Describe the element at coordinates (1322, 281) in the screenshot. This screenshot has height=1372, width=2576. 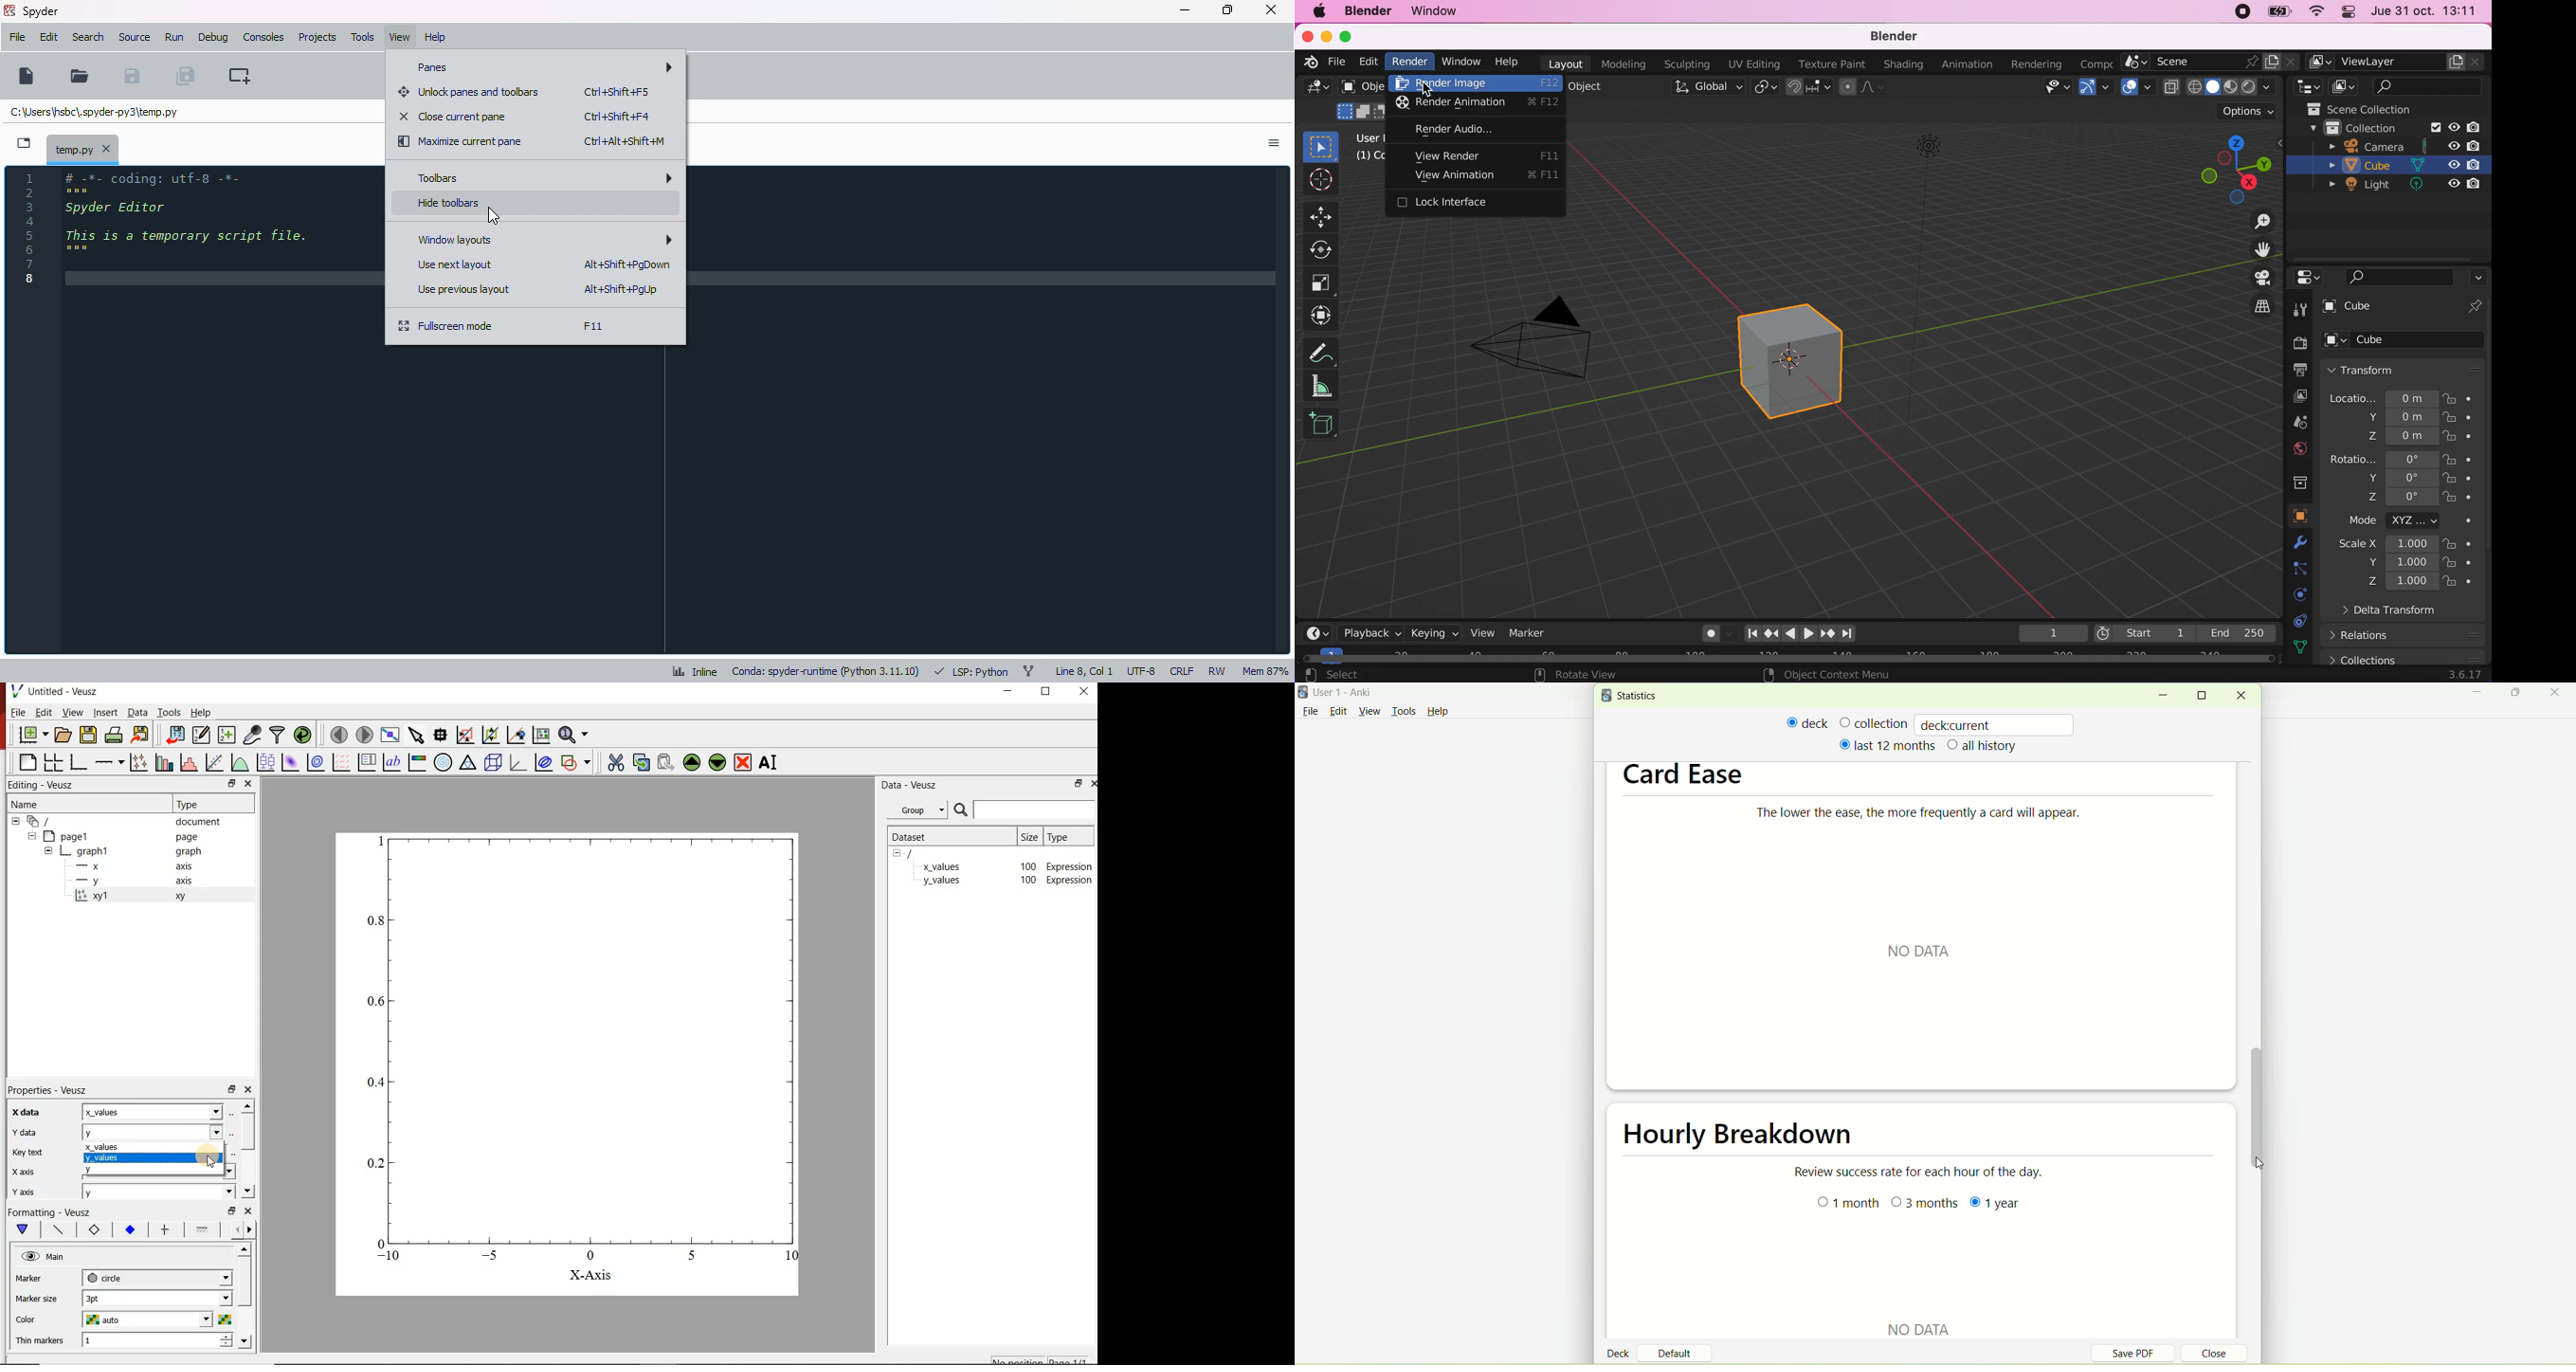
I see `scale` at that location.